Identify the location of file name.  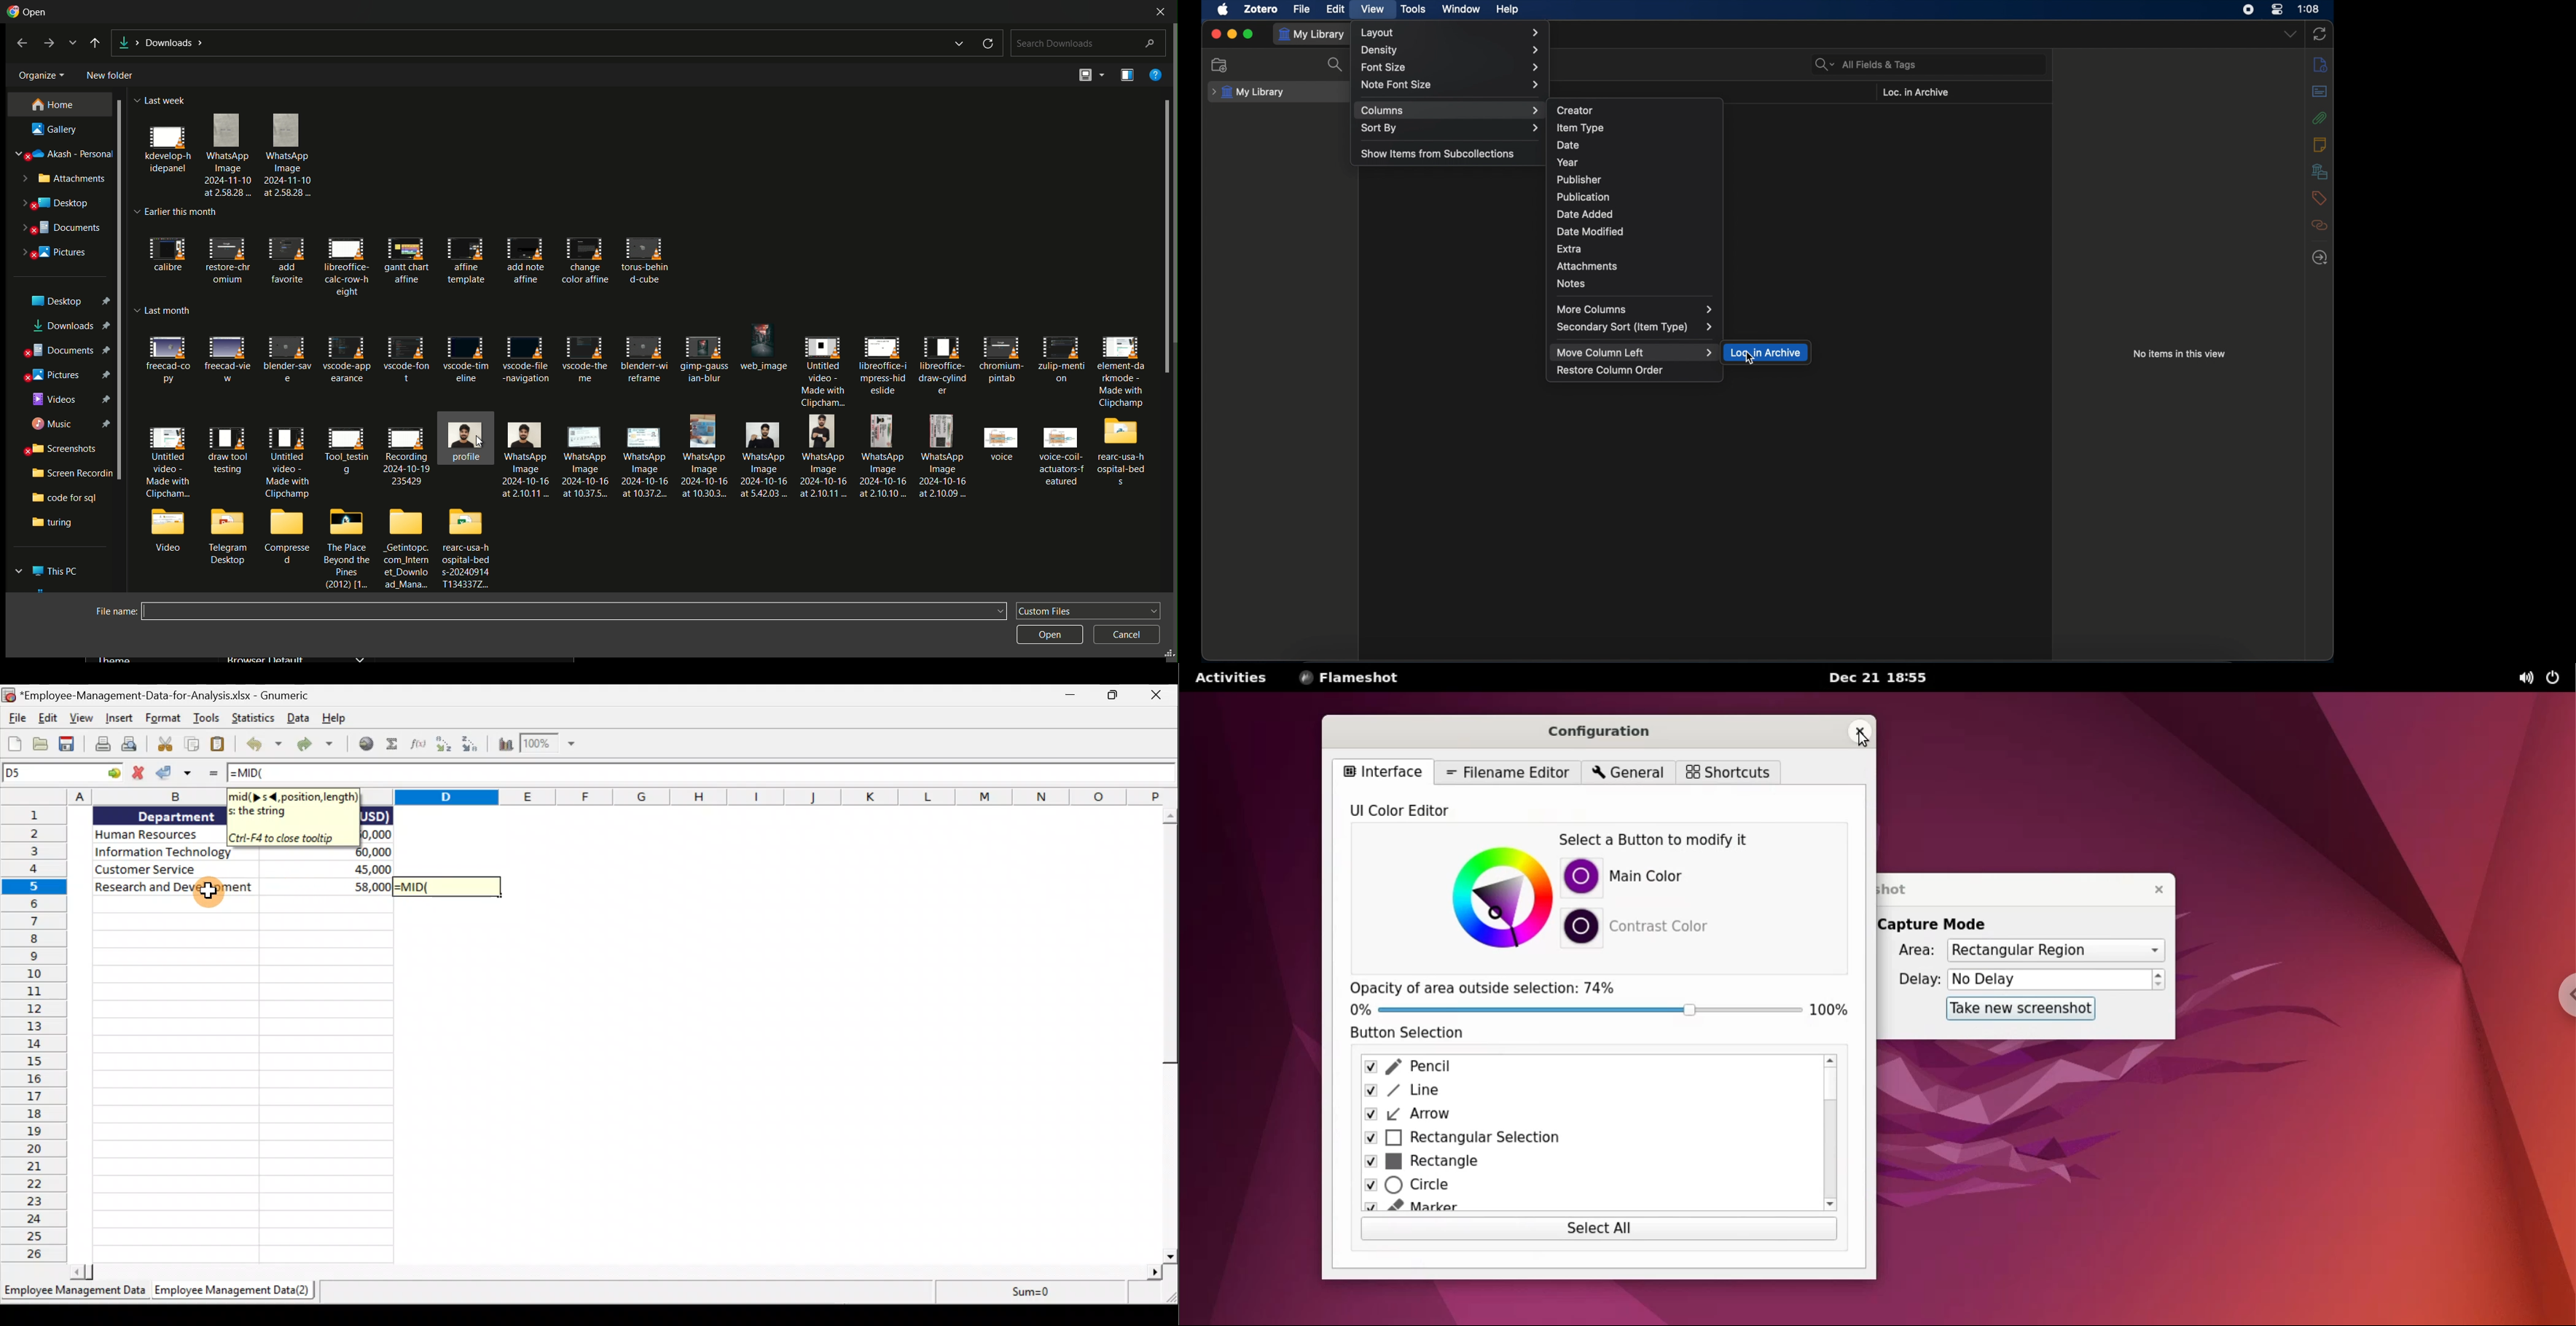
(117, 612).